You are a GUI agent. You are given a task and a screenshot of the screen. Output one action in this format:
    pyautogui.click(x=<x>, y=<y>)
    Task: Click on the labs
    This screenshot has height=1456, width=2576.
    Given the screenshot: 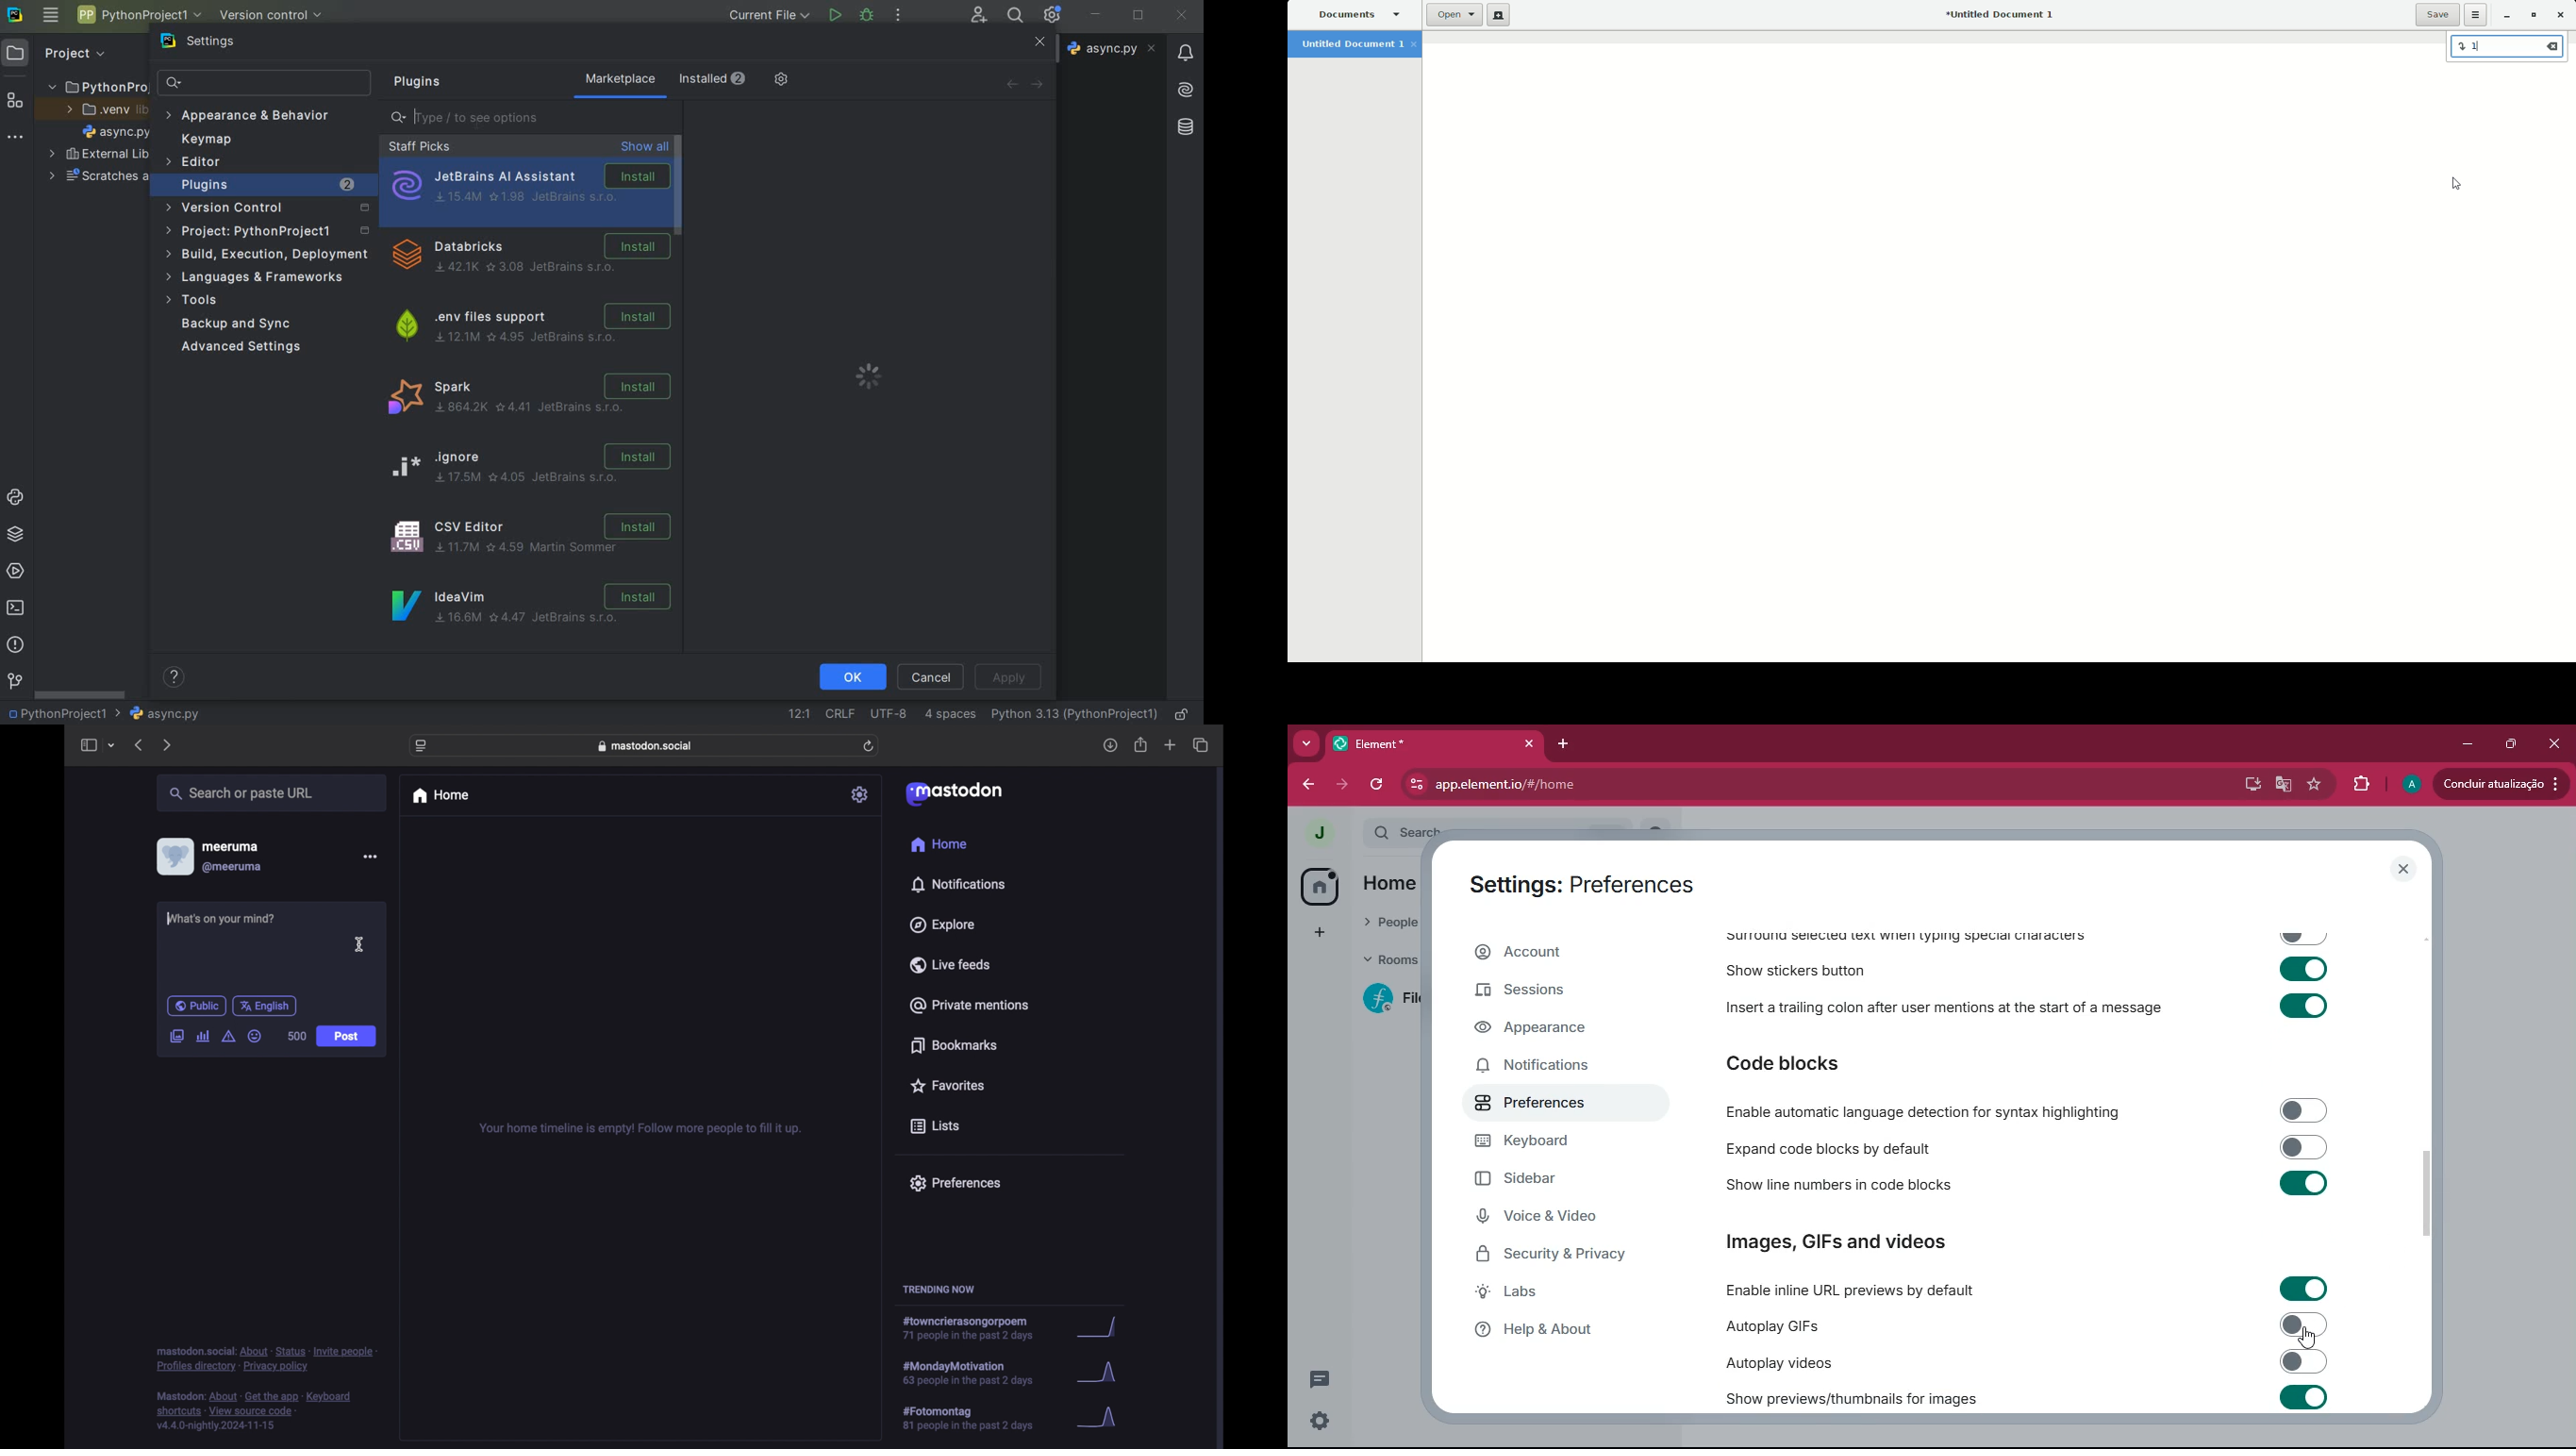 What is the action you would take?
    pyautogui.click(x=1554, y=1295)
    